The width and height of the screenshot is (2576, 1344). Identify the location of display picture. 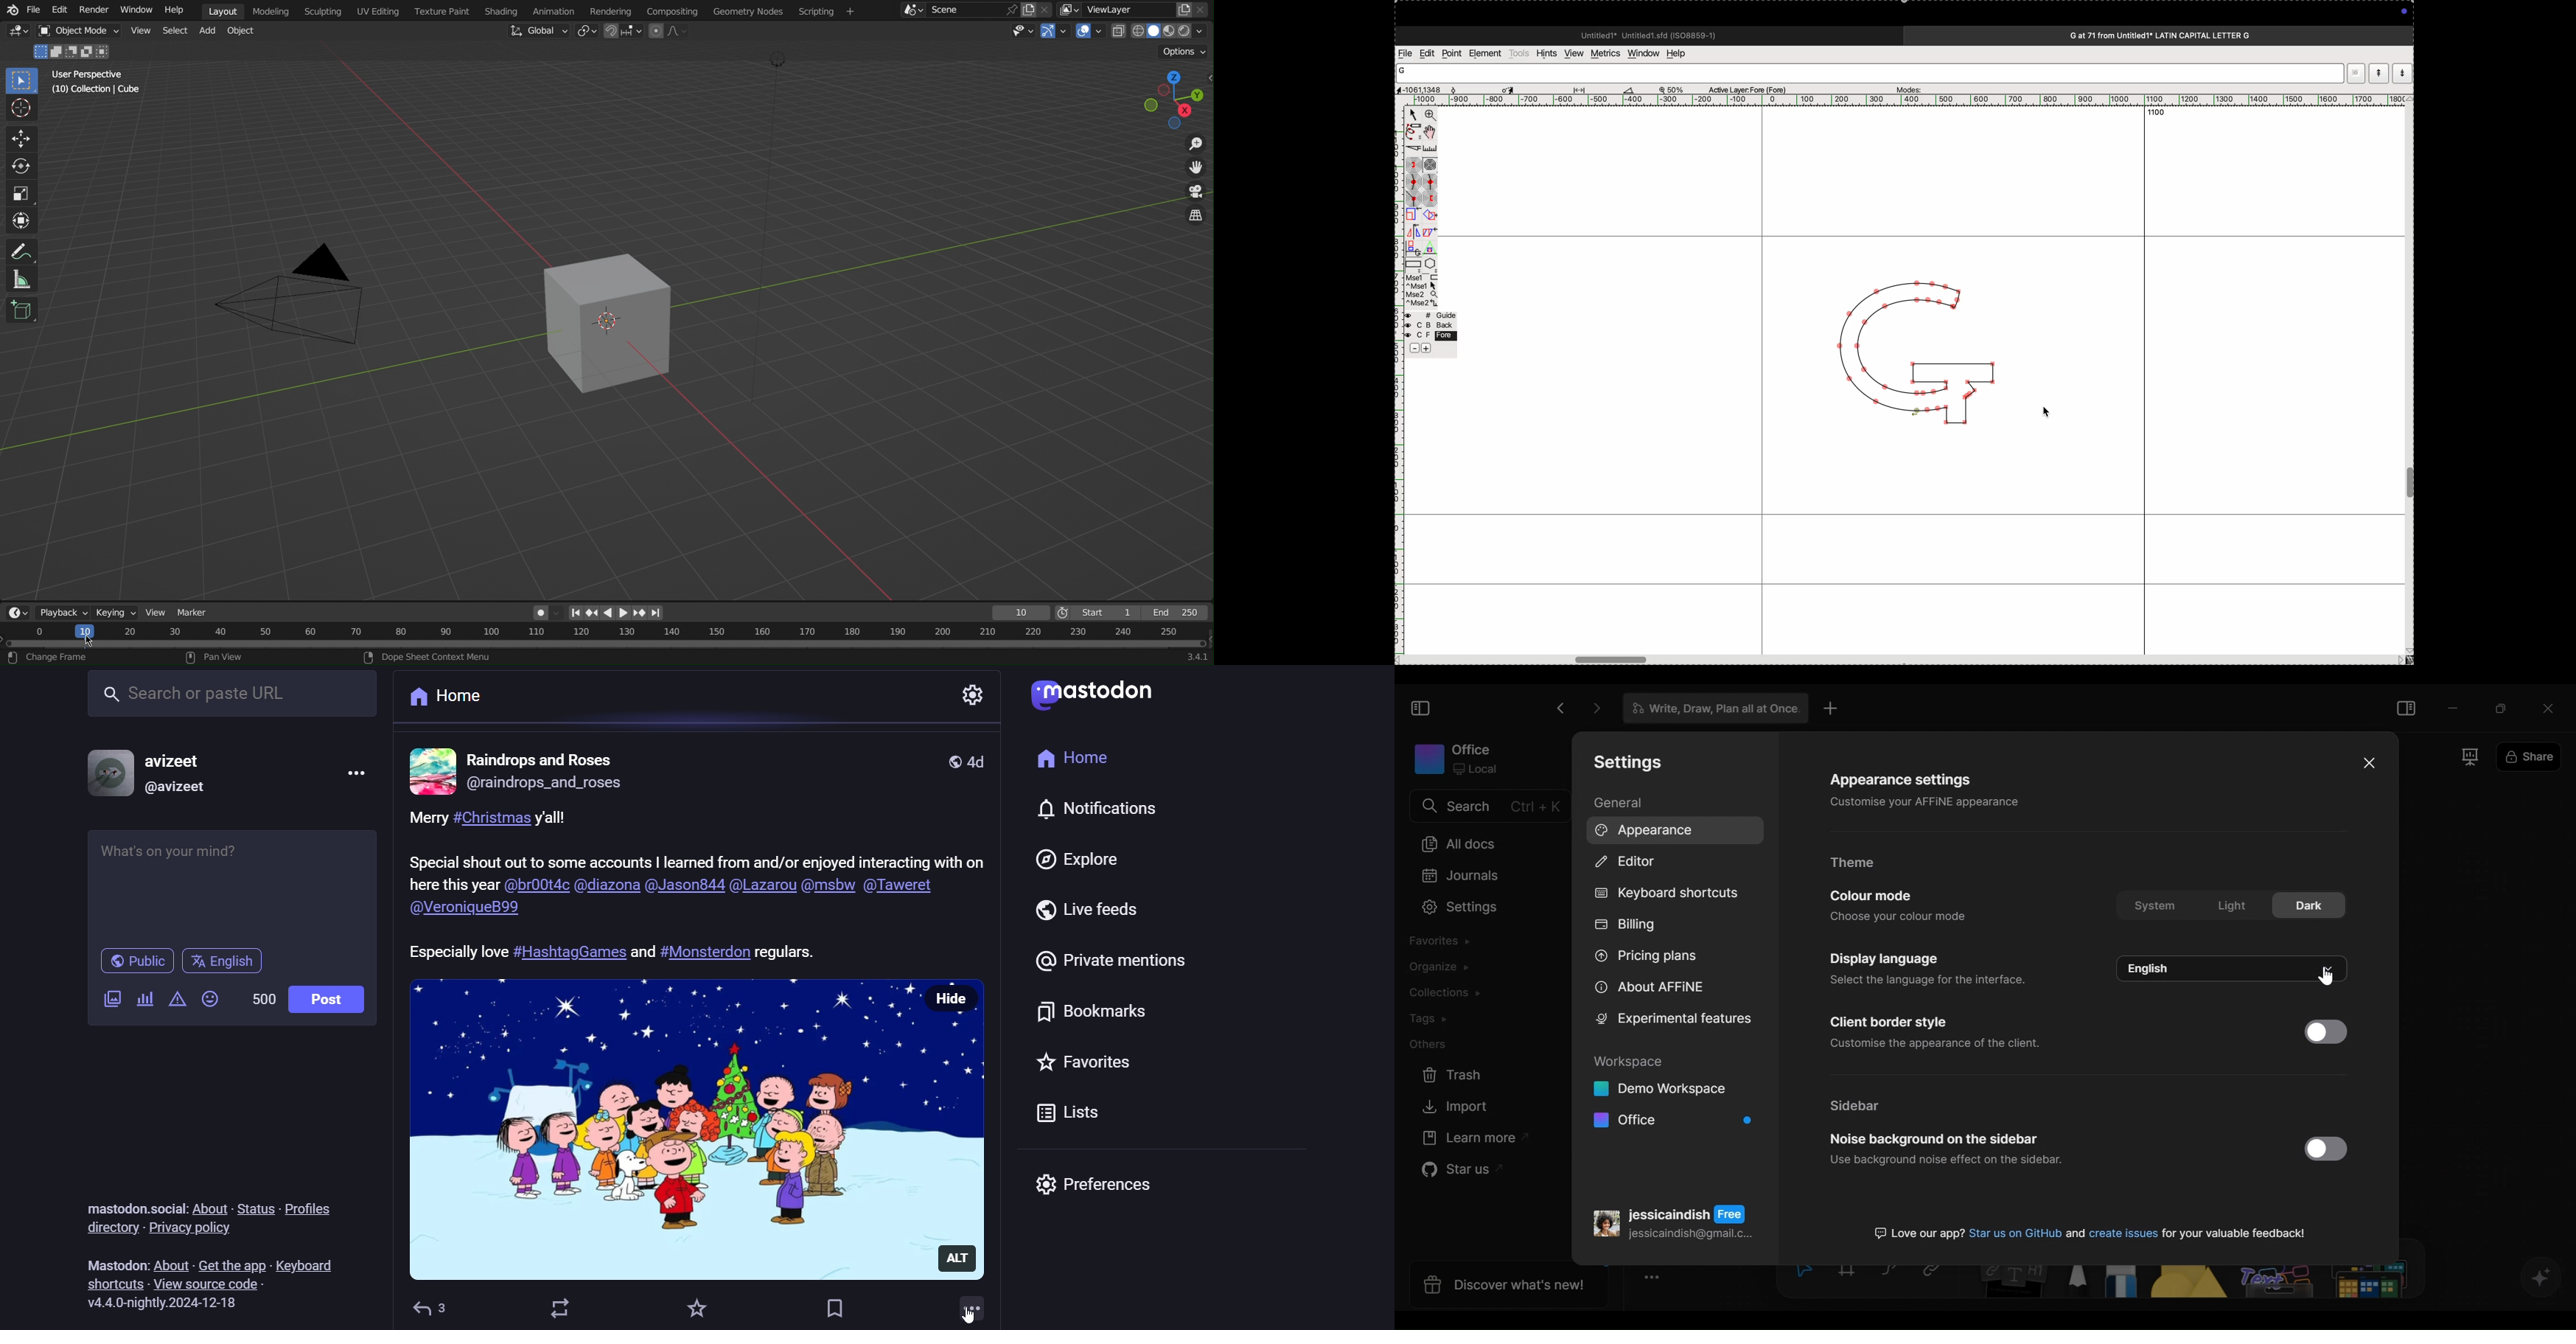
(105, 771).